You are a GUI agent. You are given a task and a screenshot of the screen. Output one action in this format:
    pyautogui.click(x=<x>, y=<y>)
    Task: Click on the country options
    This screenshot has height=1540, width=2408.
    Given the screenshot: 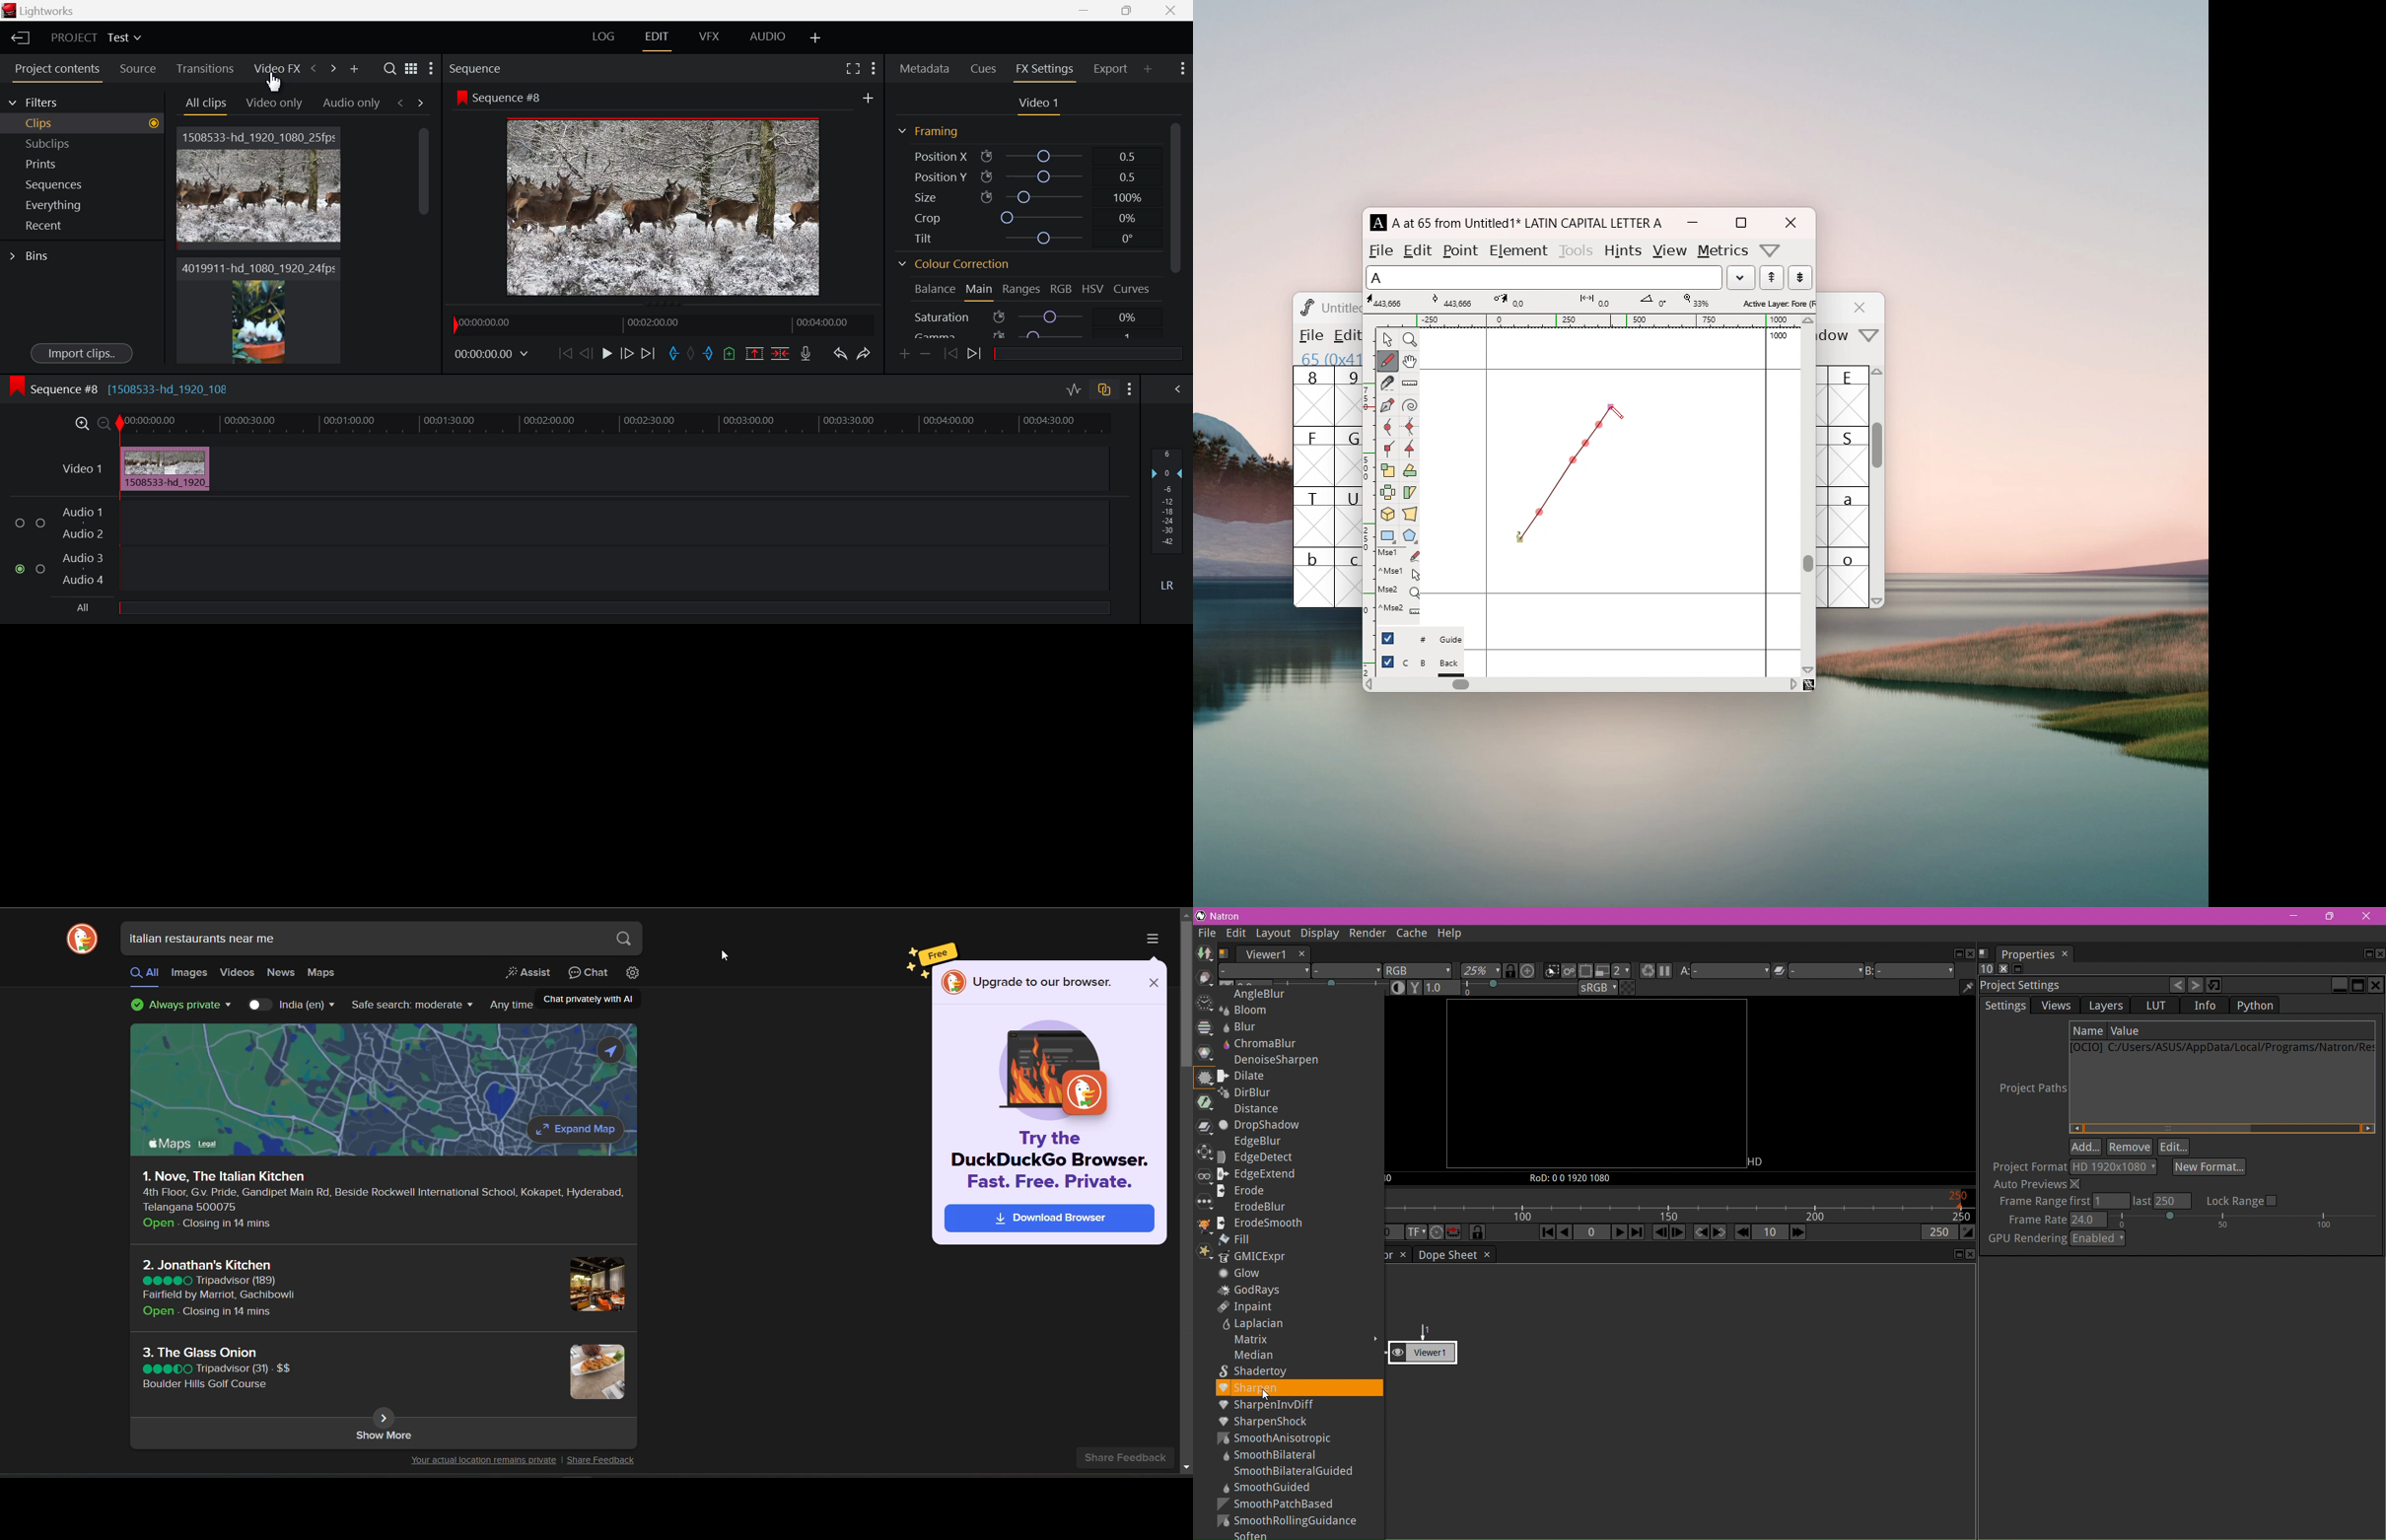 What is the action you would take?
    pyautogui.click(x=307, y=1005)
    